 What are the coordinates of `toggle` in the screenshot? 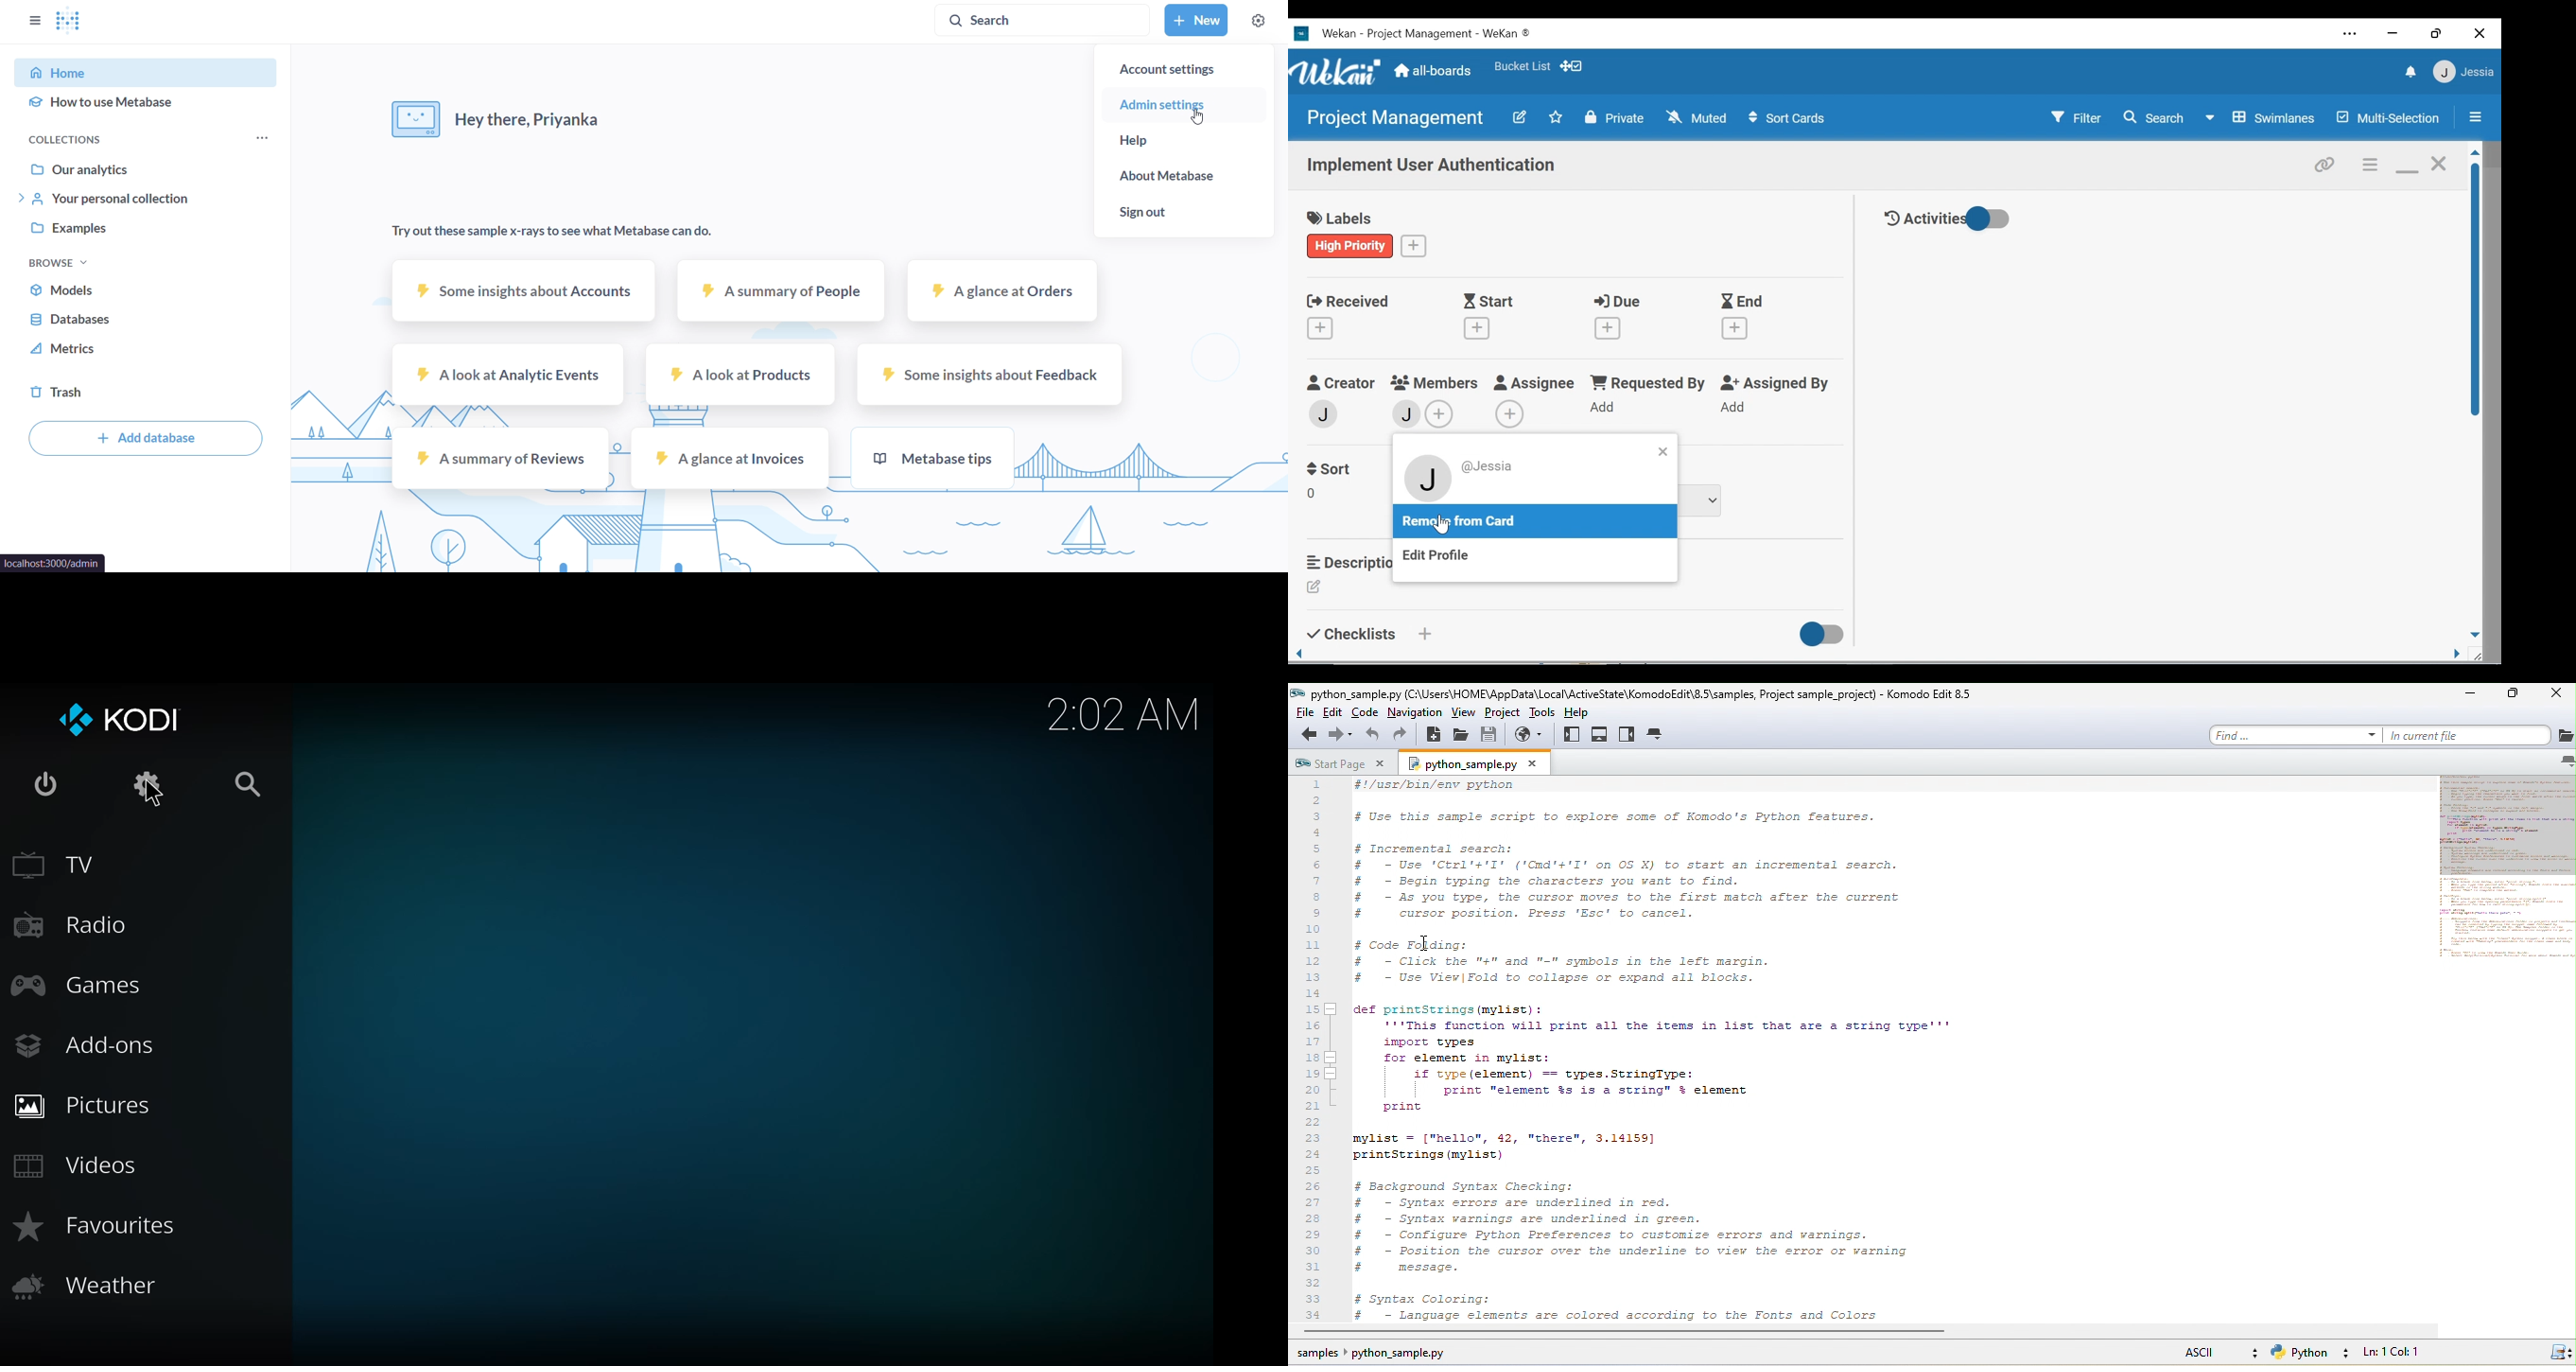 It's located at (1823, 635).